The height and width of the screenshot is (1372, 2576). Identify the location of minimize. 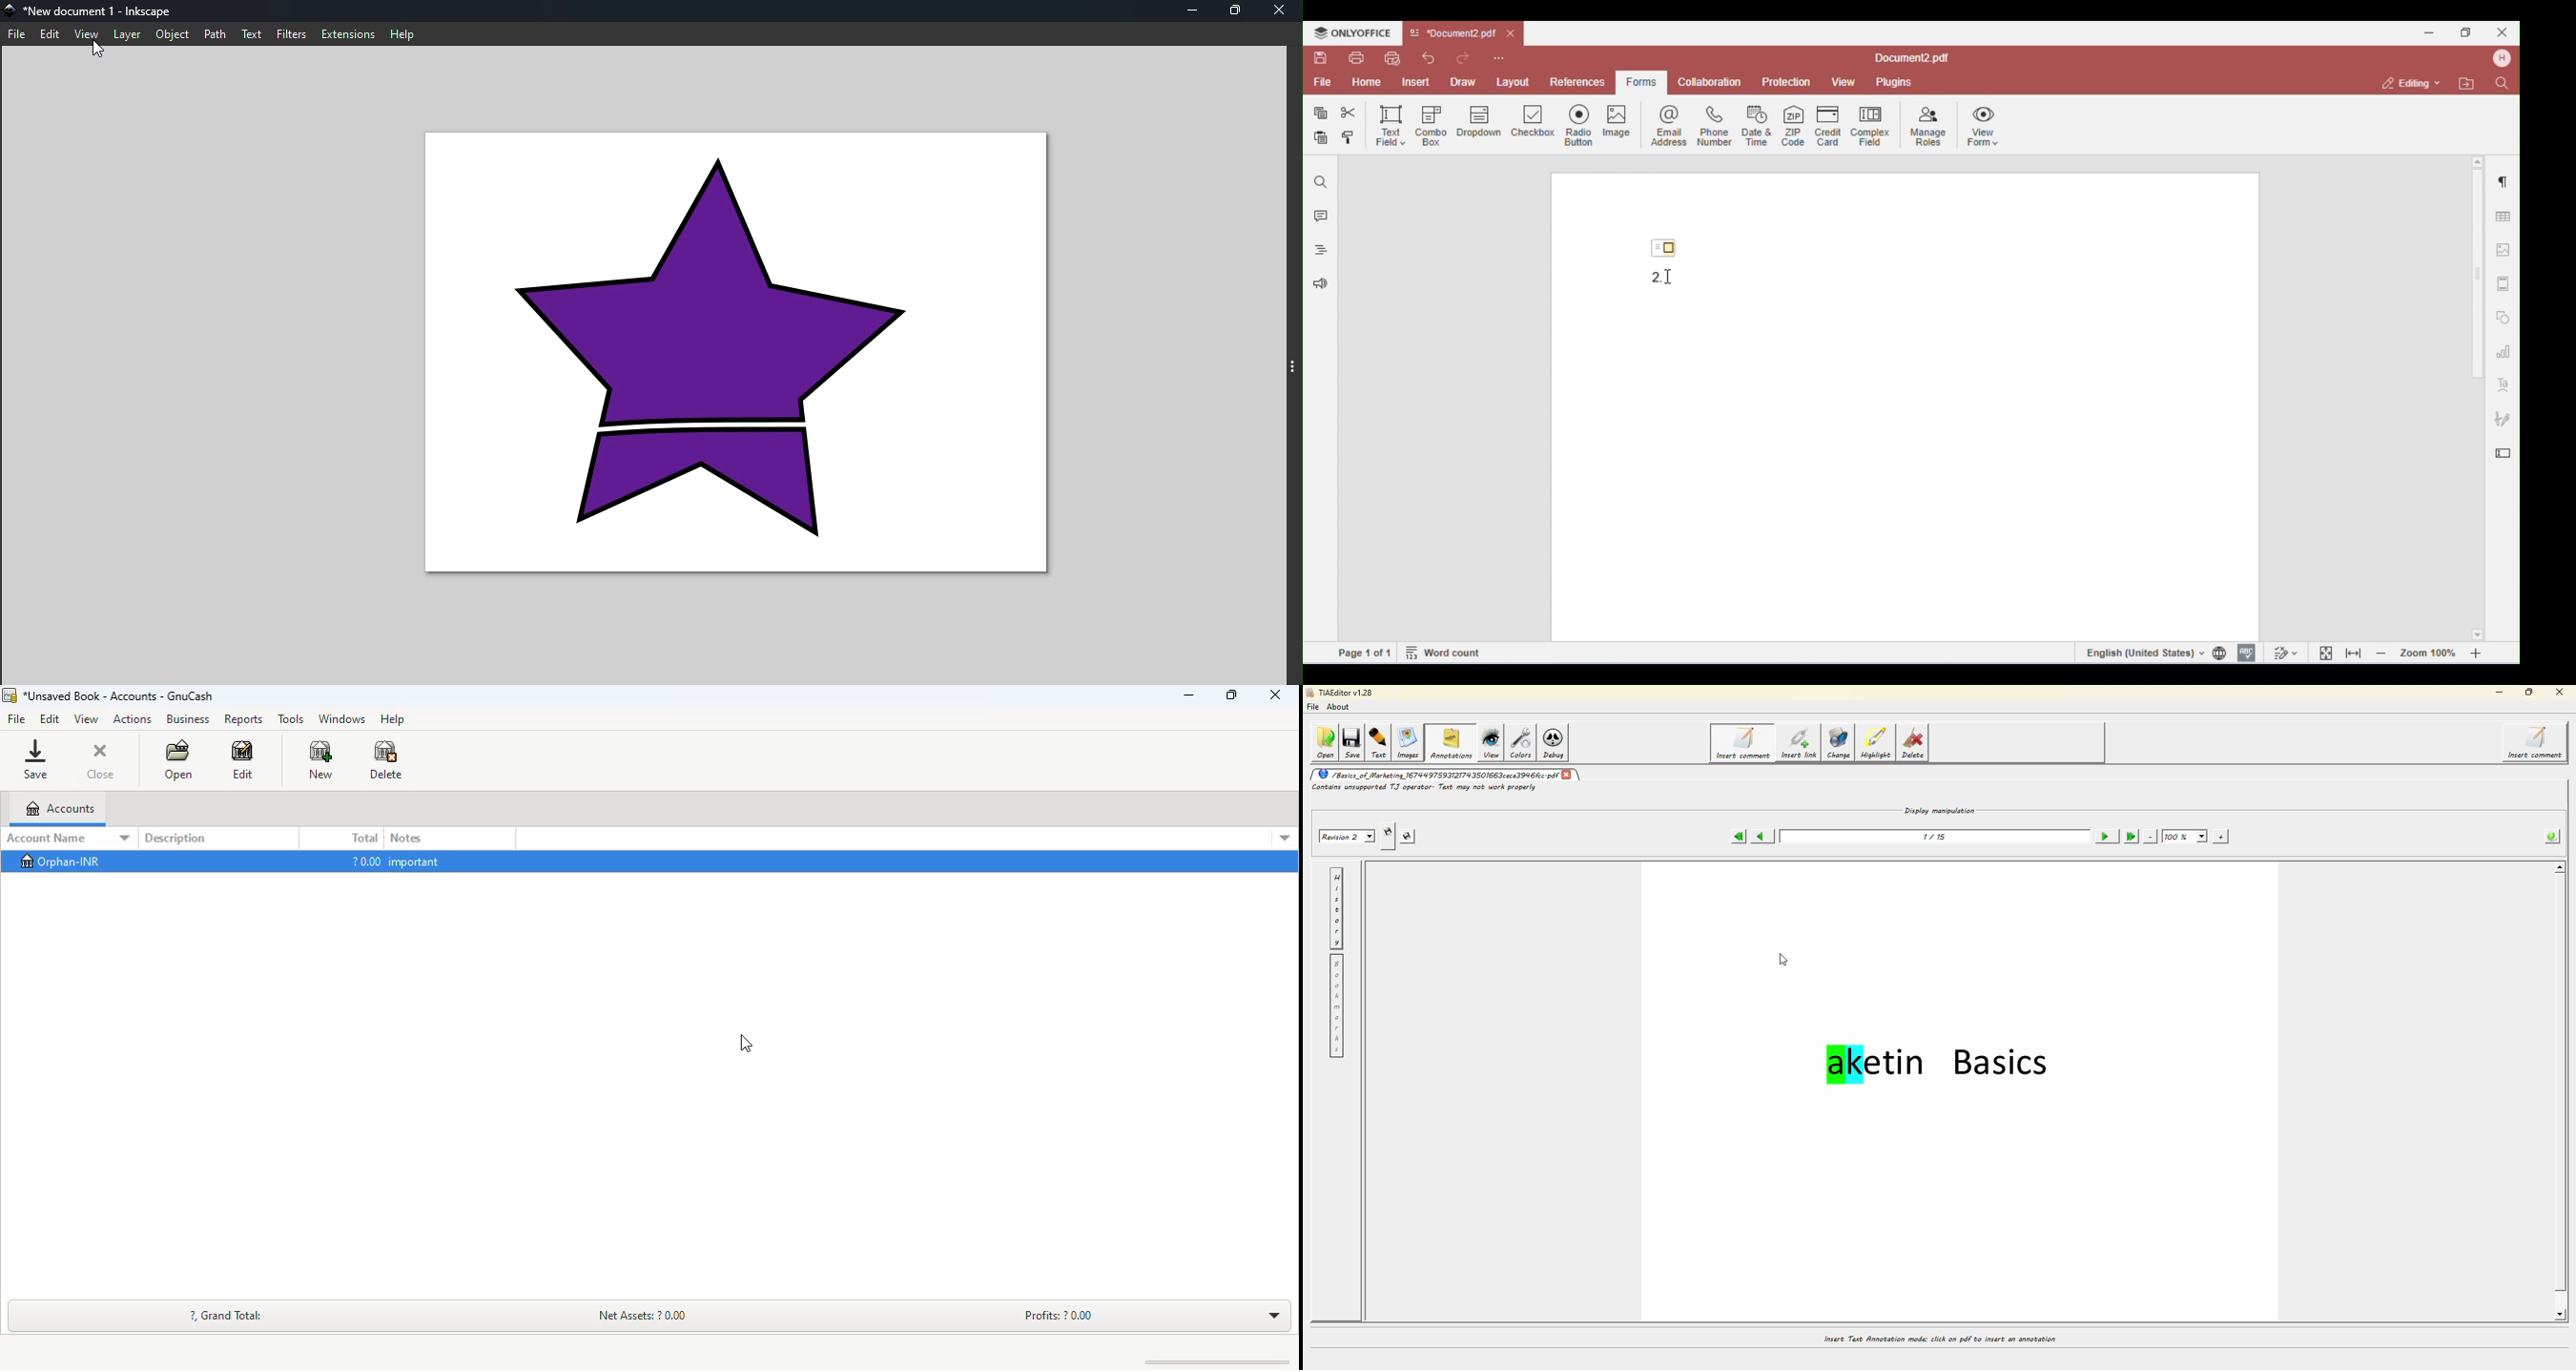
(1189, 695).